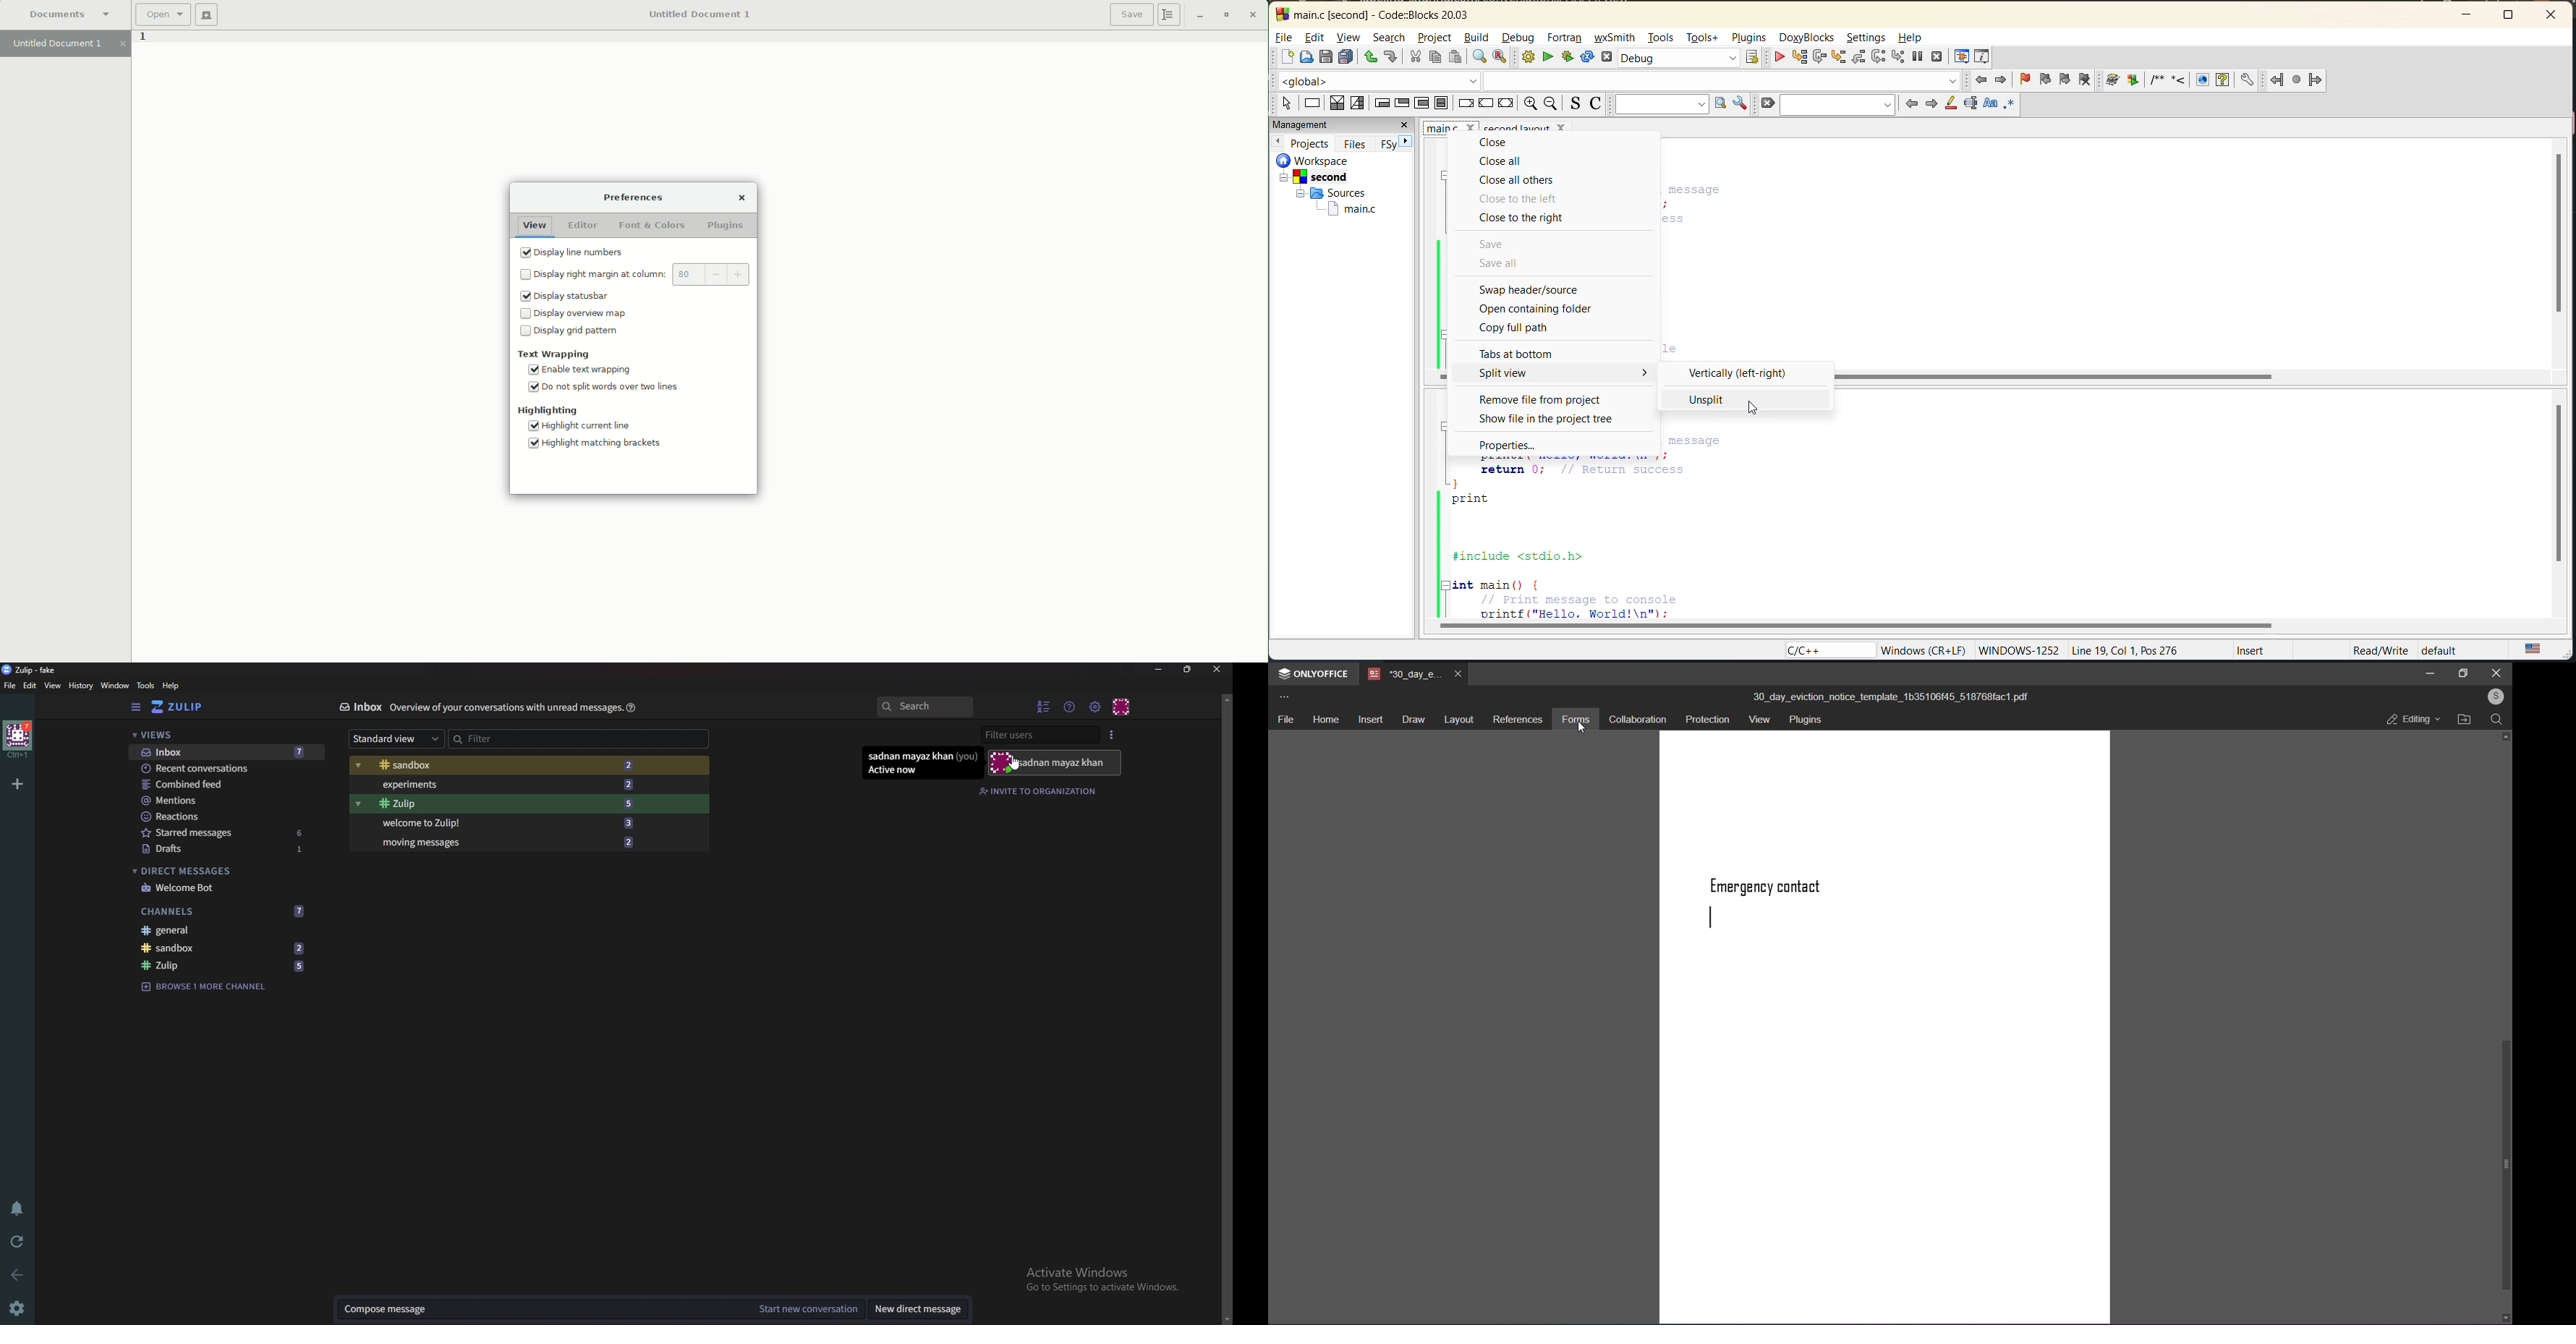 The height and width of the screenshot is (1344, 2576). Describe the element at coordinates (2411, 721) in the screenshot. I see `editing` at that location.